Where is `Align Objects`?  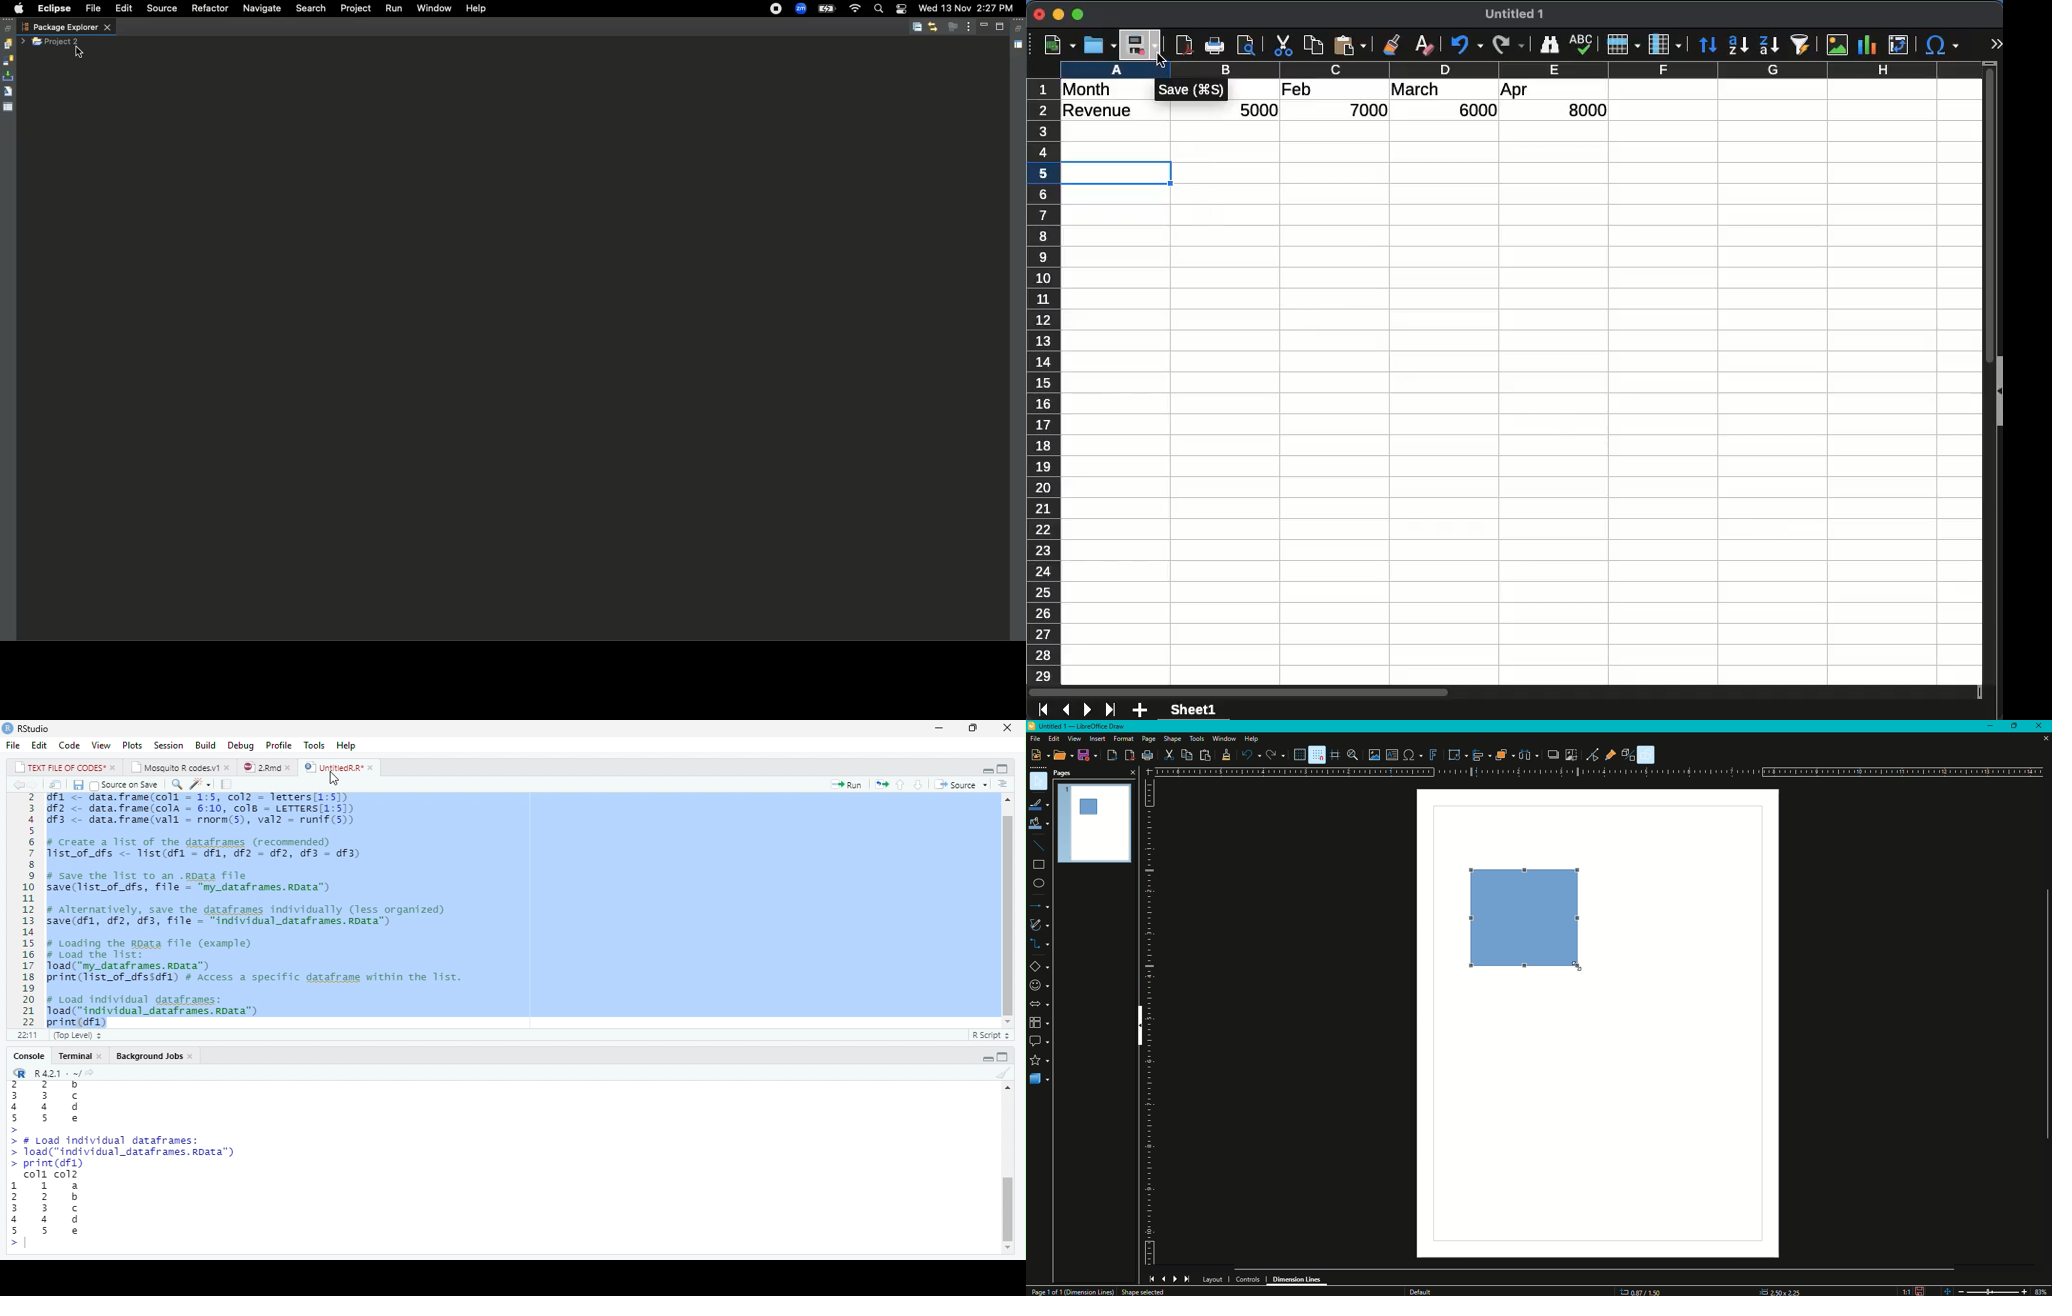 Align Objects is located at coordinates (1479, 755).